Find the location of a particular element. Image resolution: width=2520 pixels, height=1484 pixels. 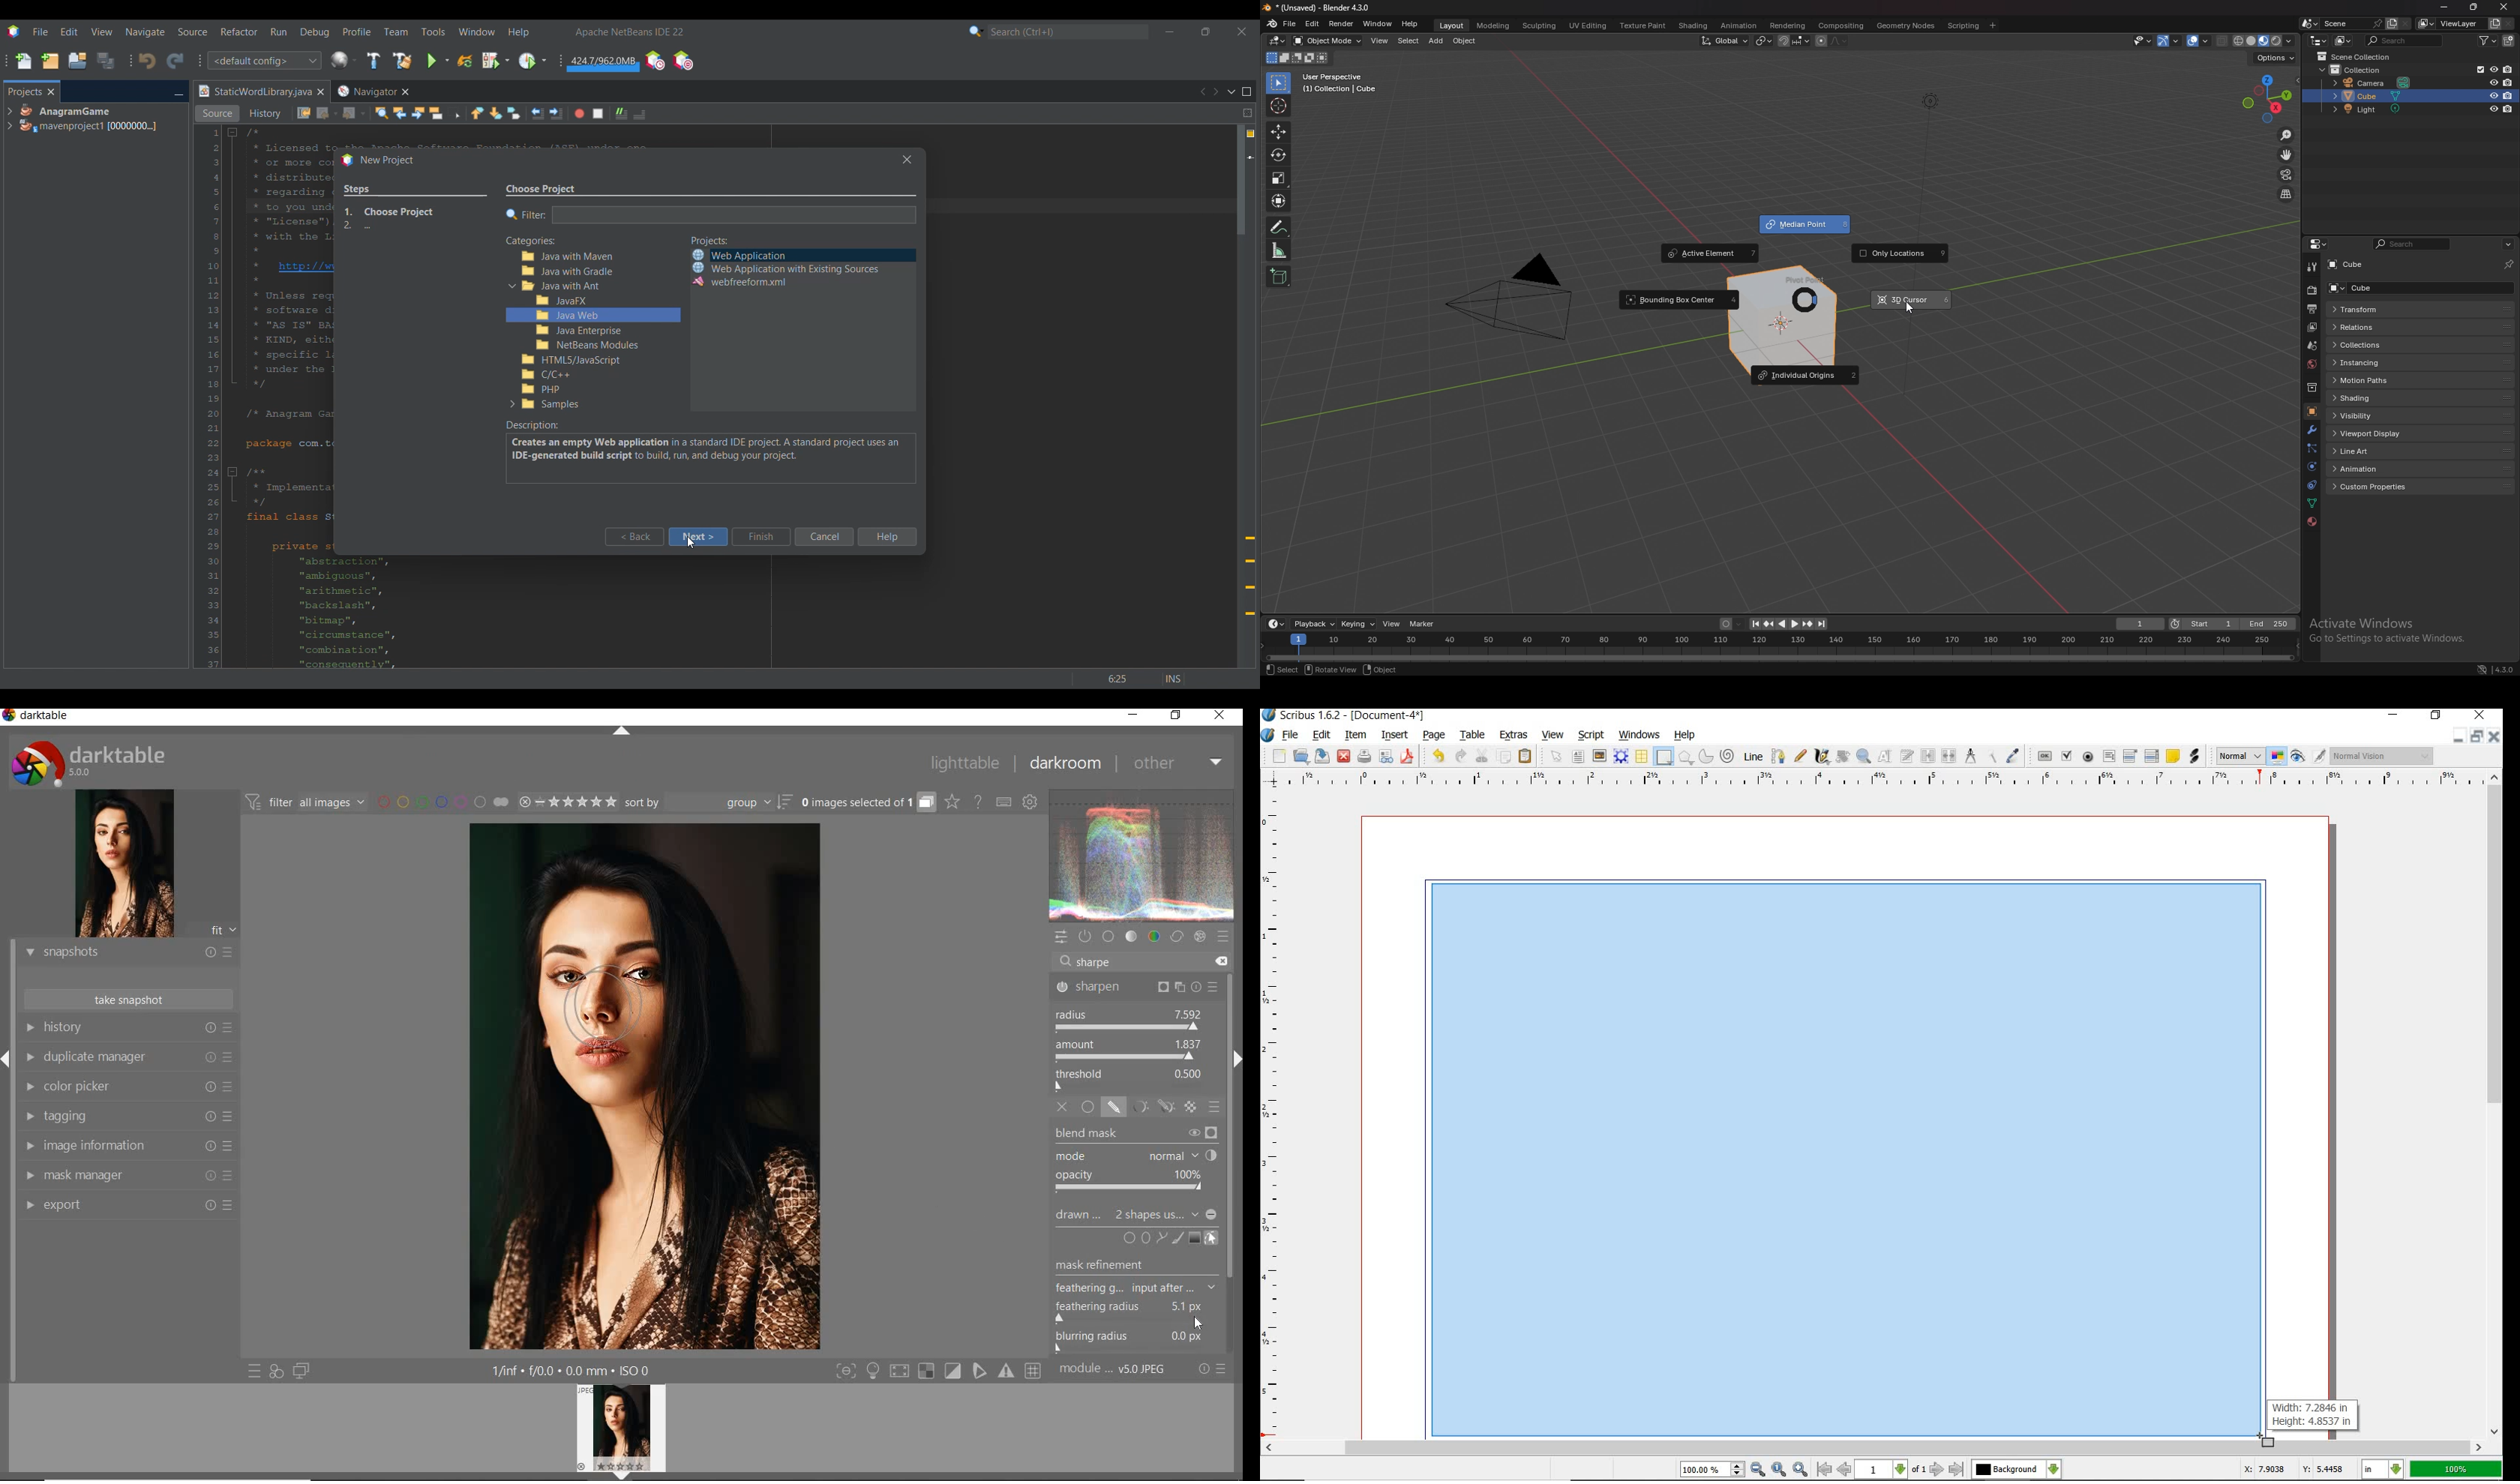

bounding box center is located at coordinates (1679, 301).